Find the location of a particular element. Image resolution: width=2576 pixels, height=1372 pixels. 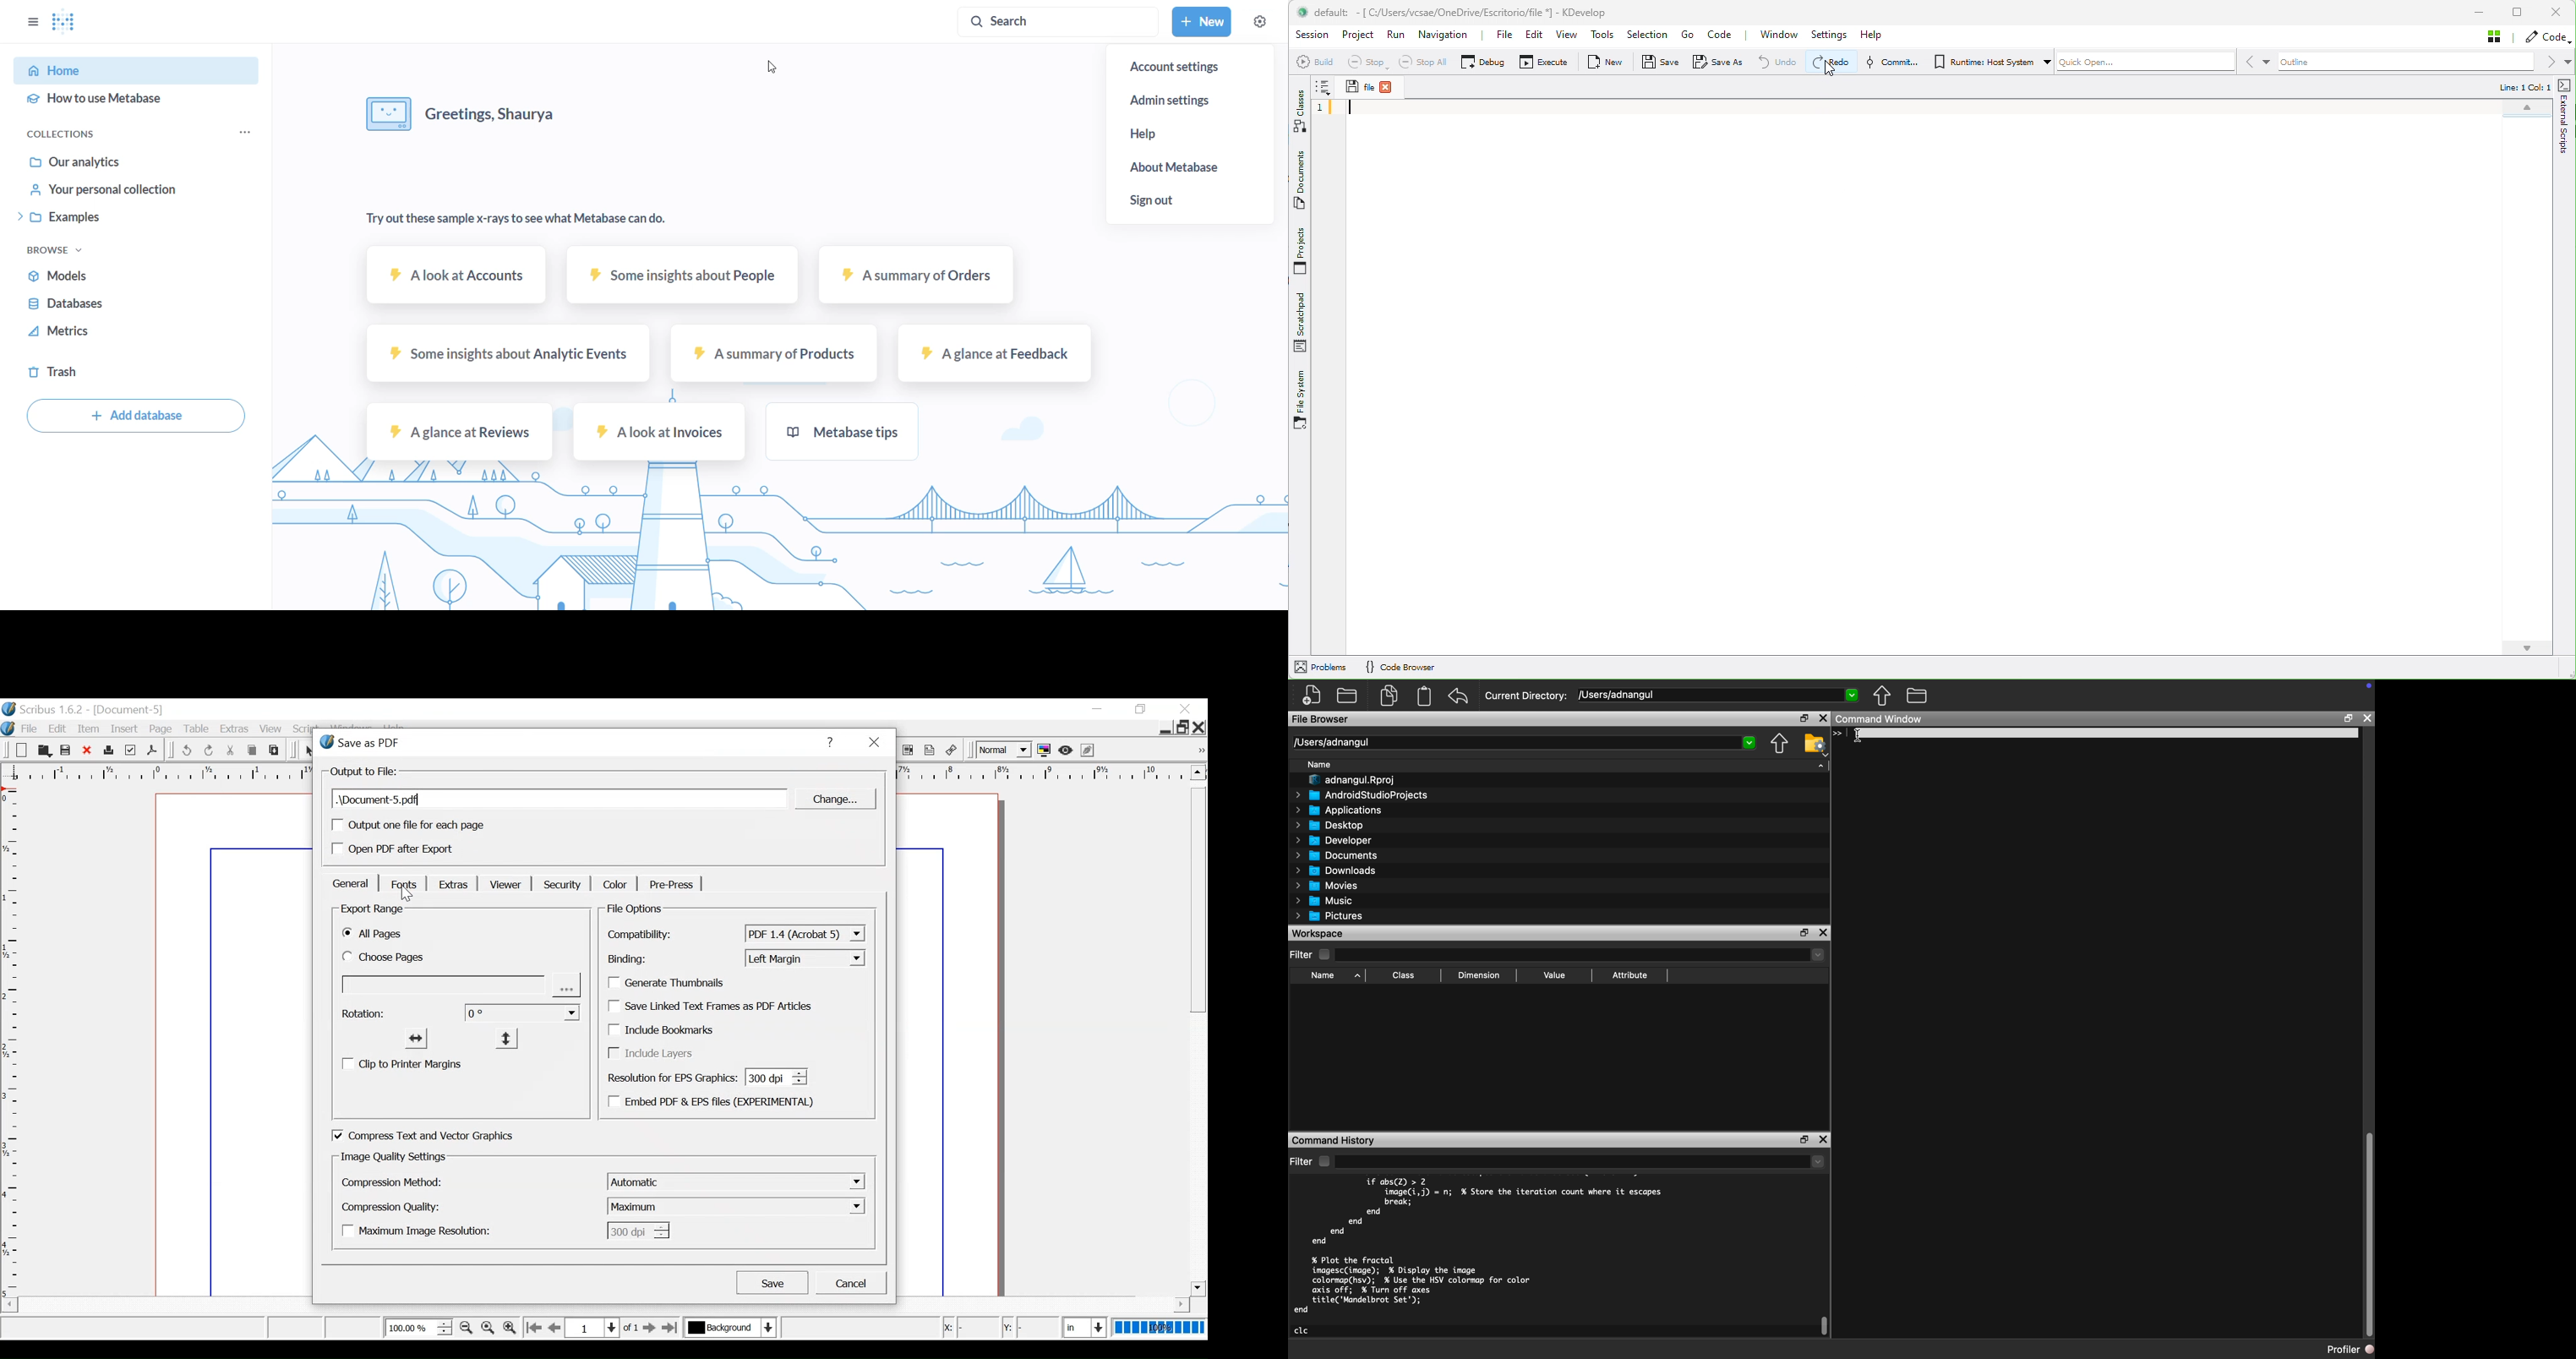

(un)select All pages is located at coordinates (377, 934).